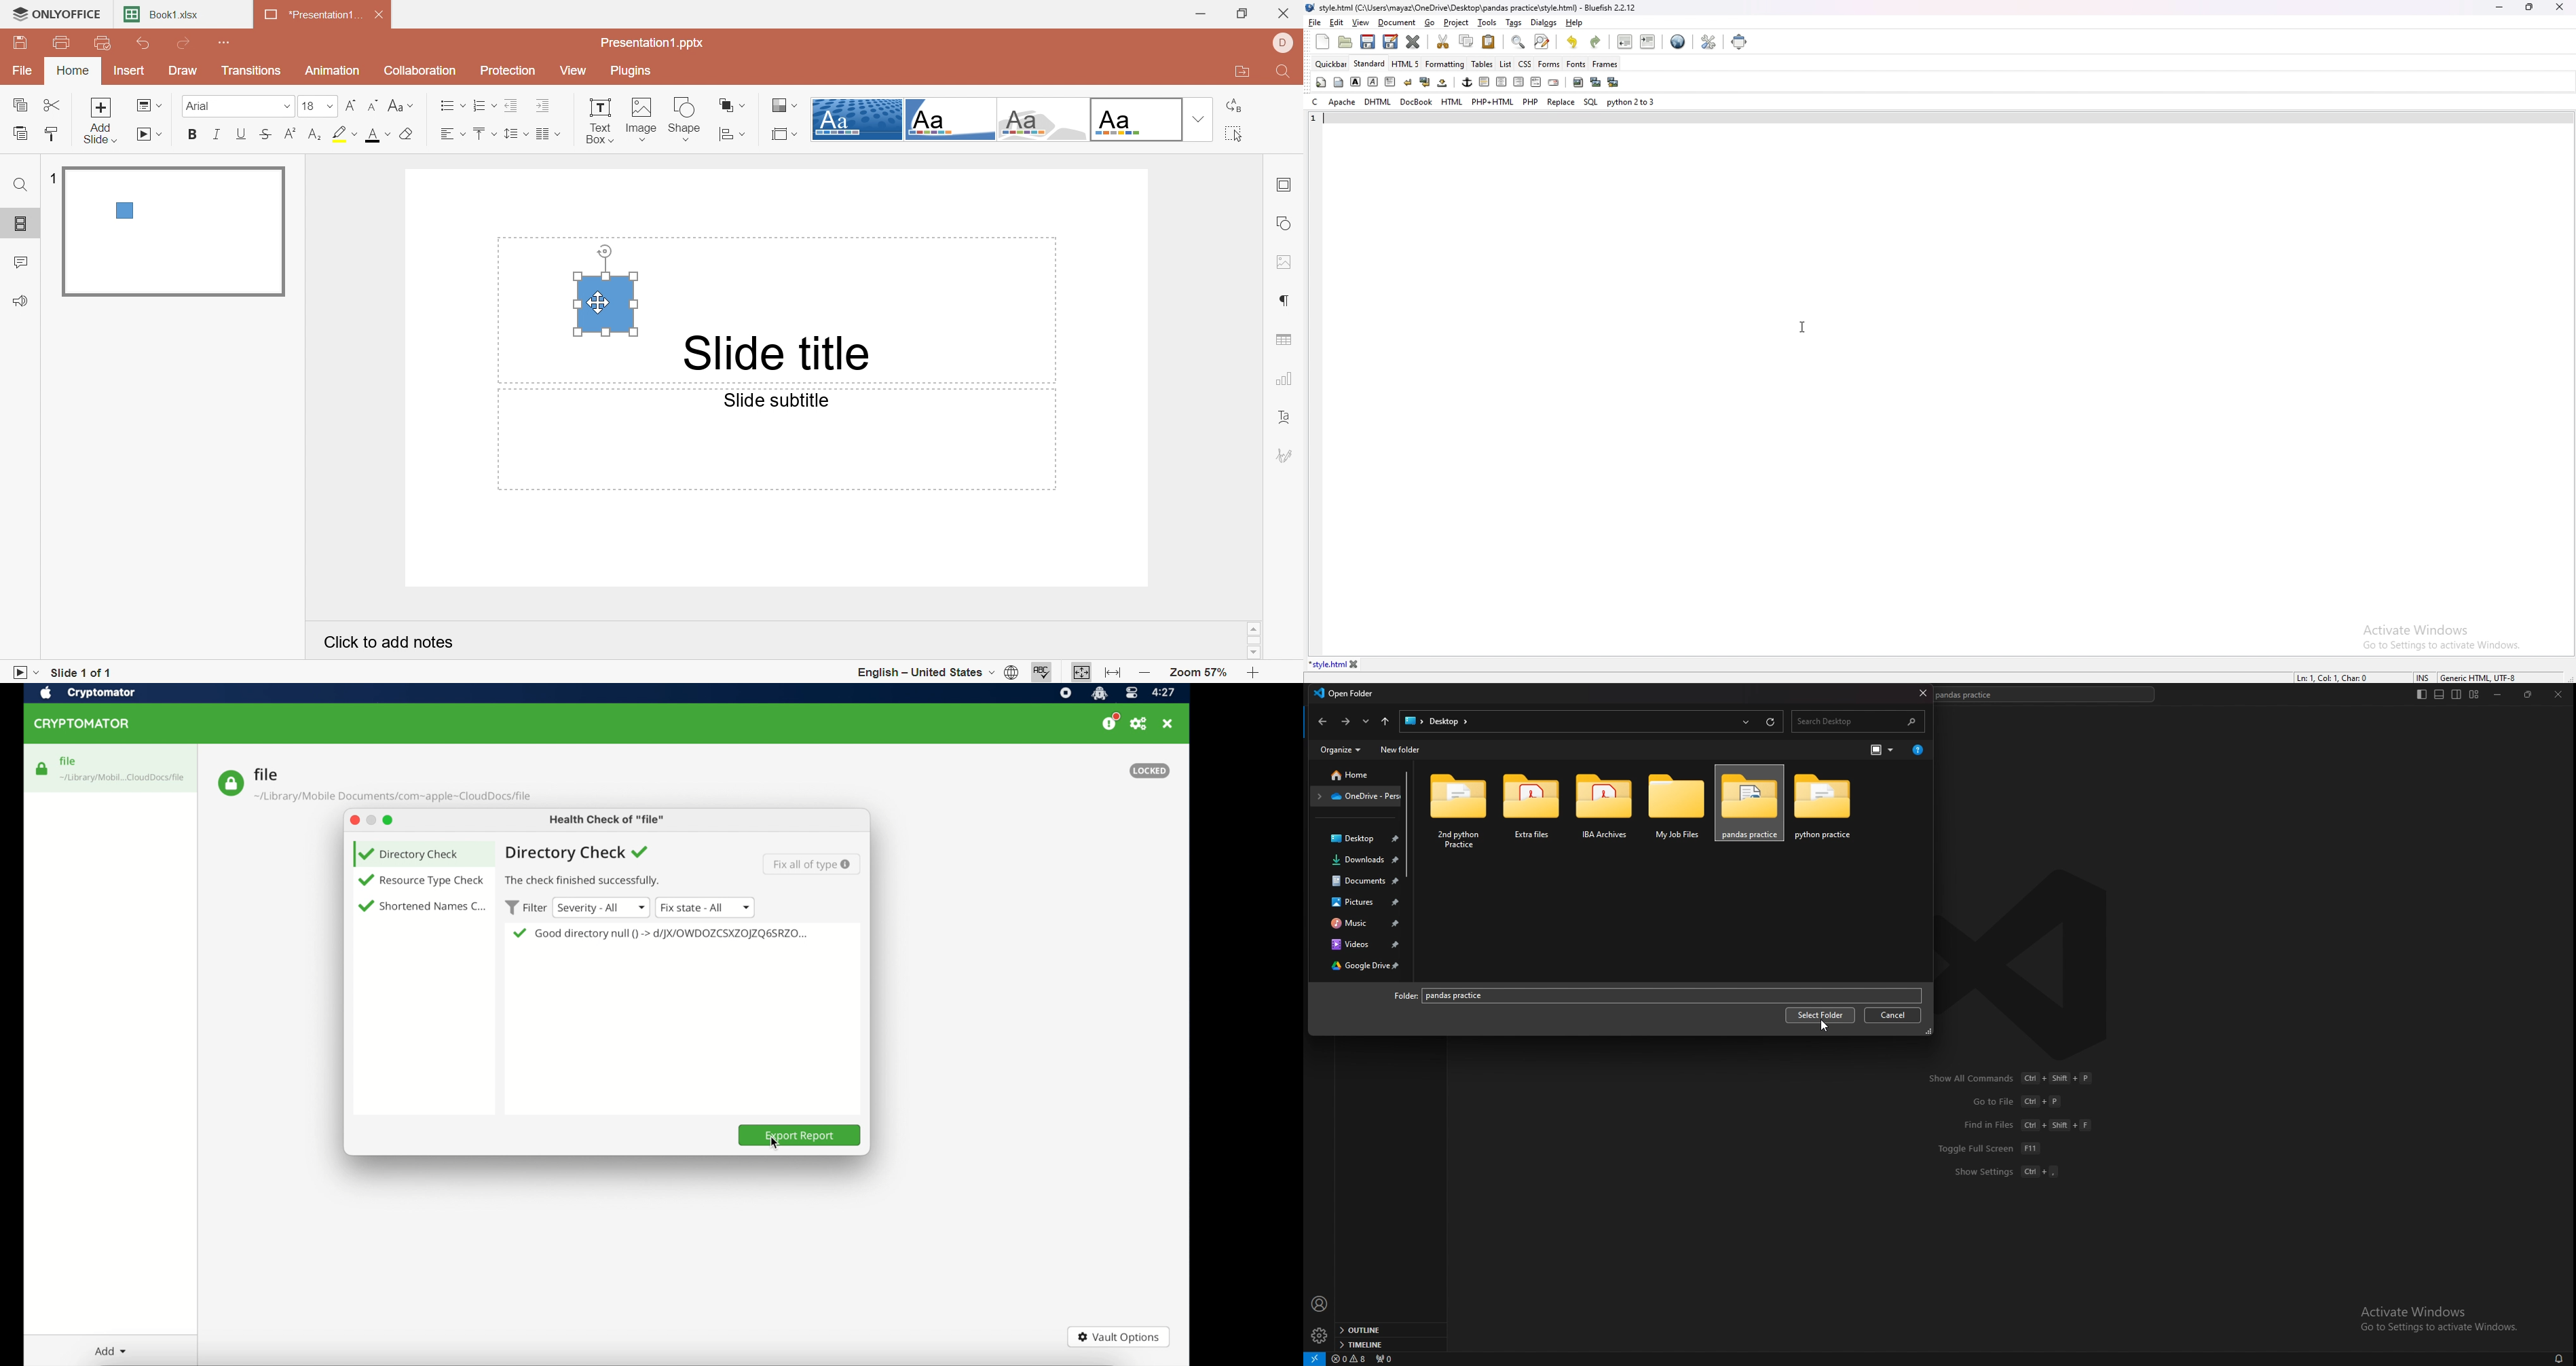  I want to click on break, so click(1407, 82).